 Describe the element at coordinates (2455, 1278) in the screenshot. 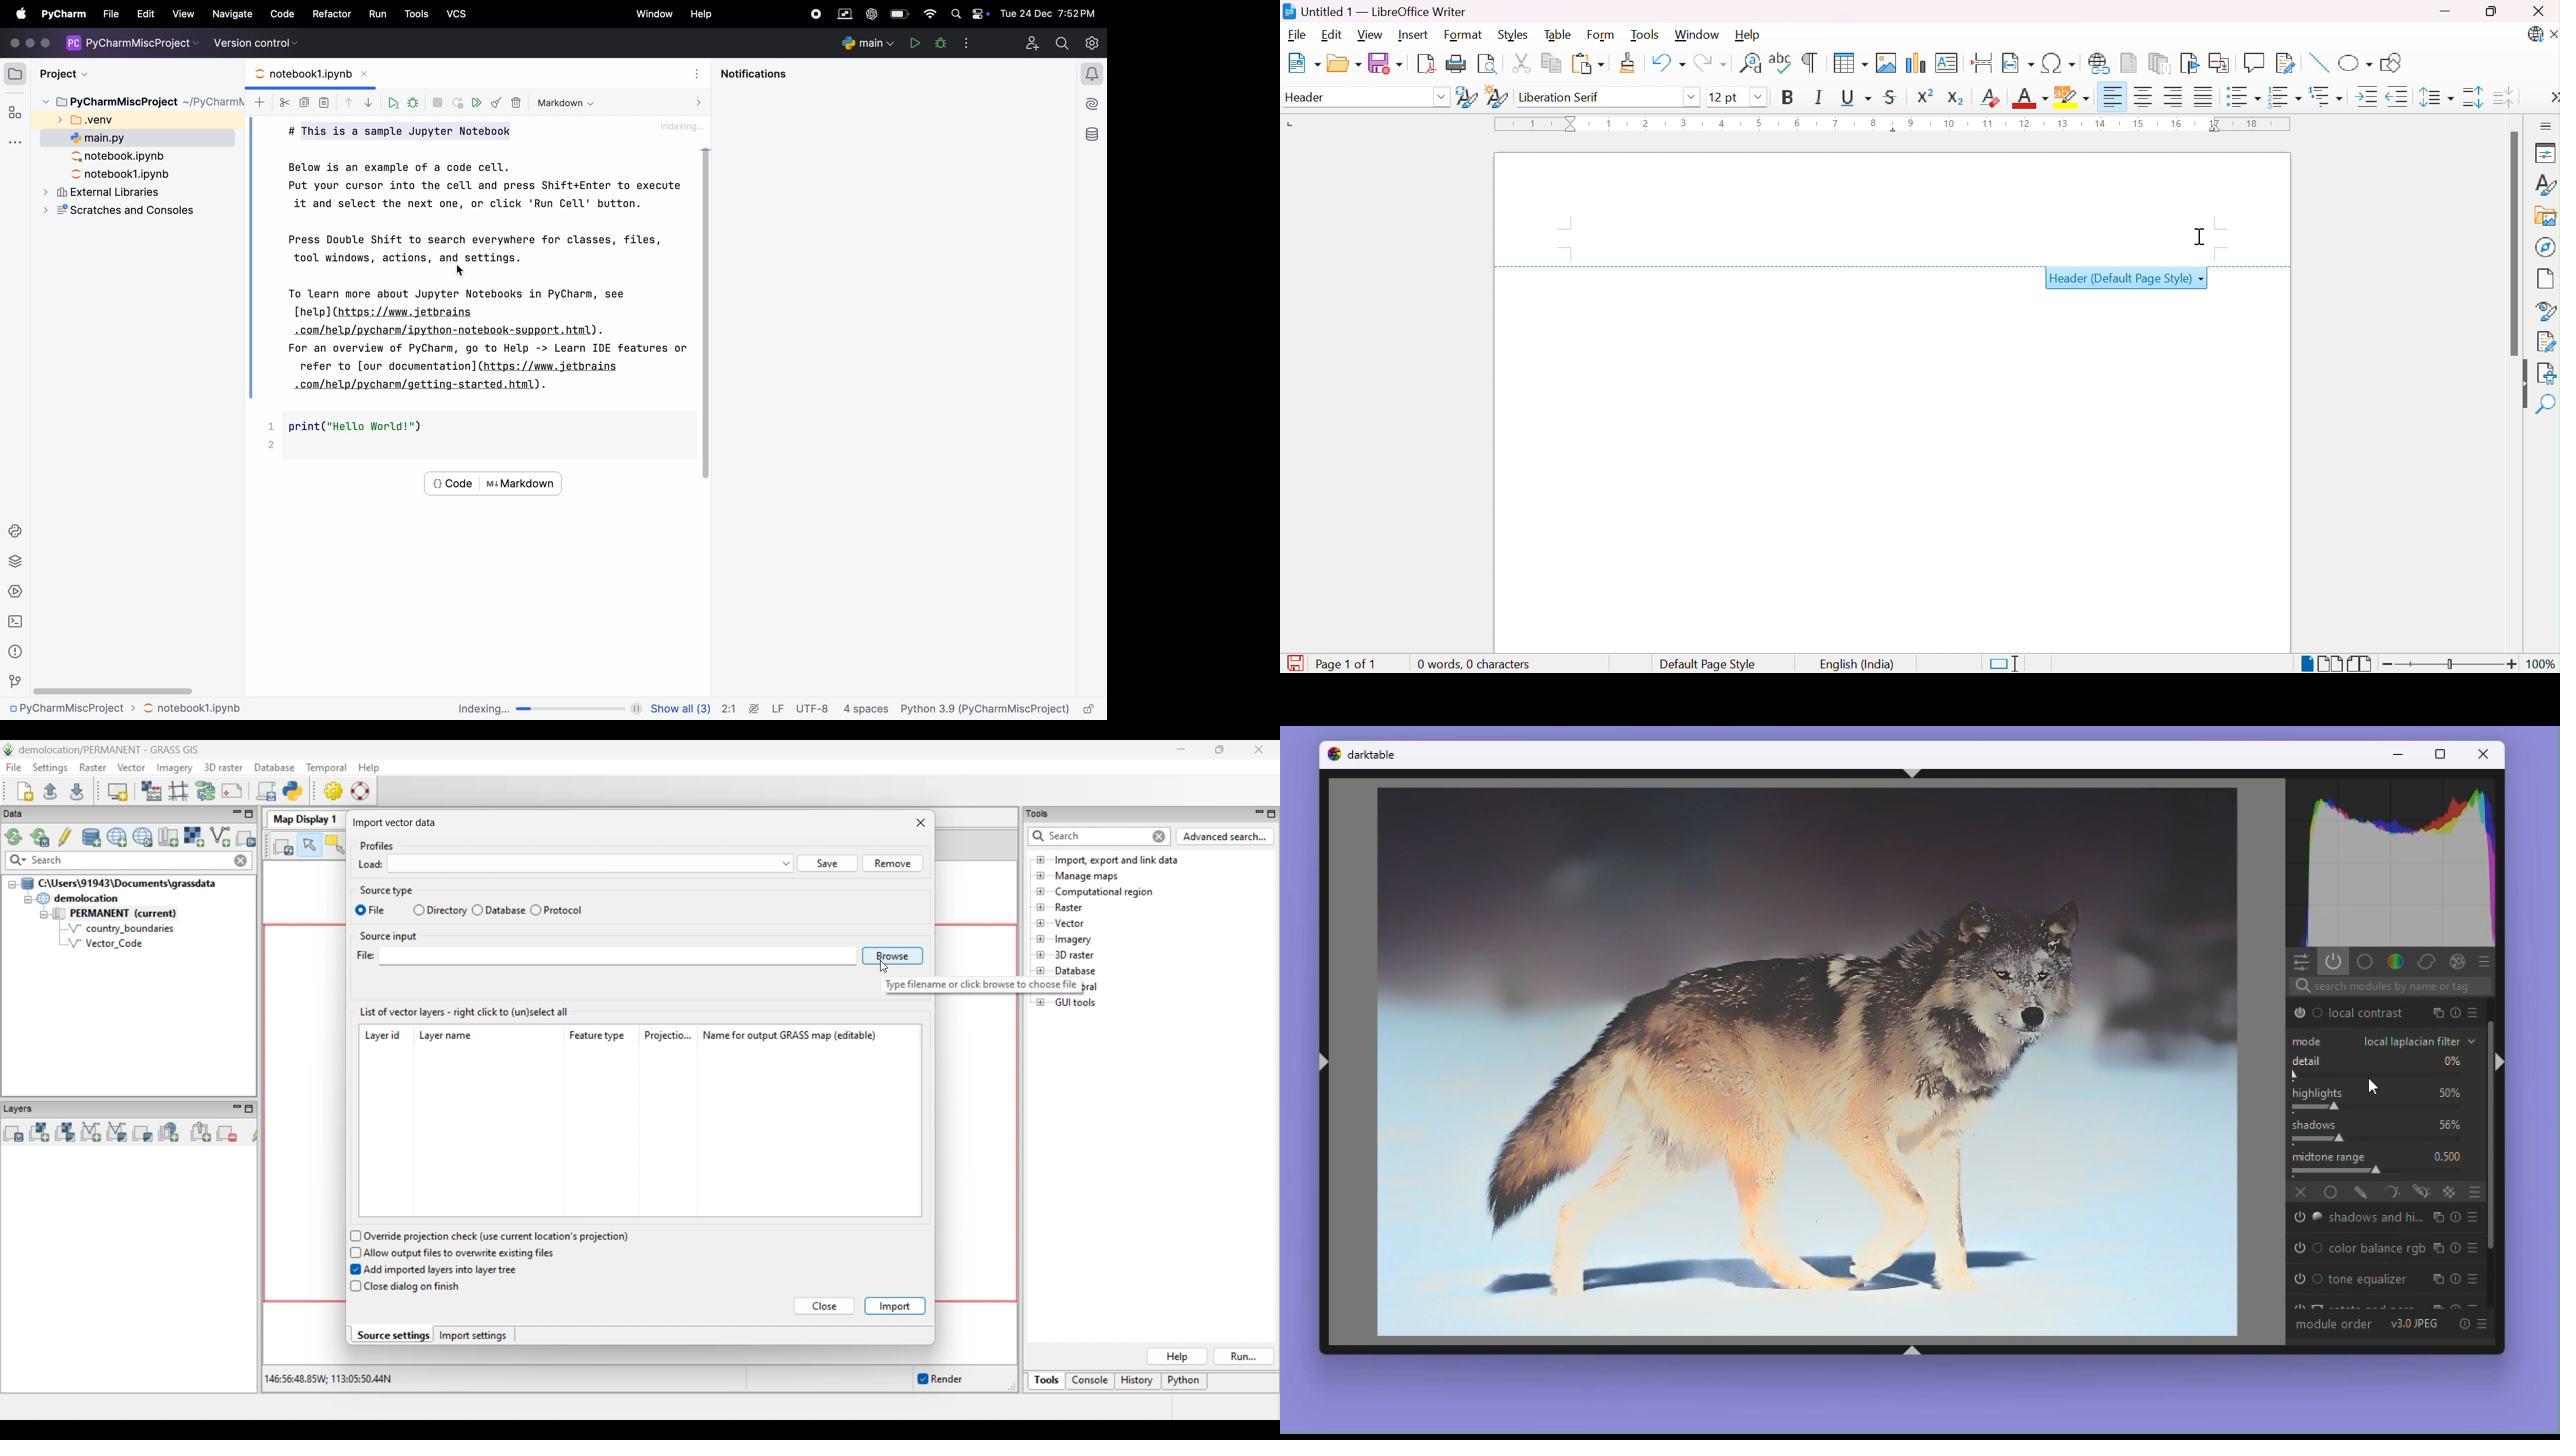

I see `Reset` at that location.